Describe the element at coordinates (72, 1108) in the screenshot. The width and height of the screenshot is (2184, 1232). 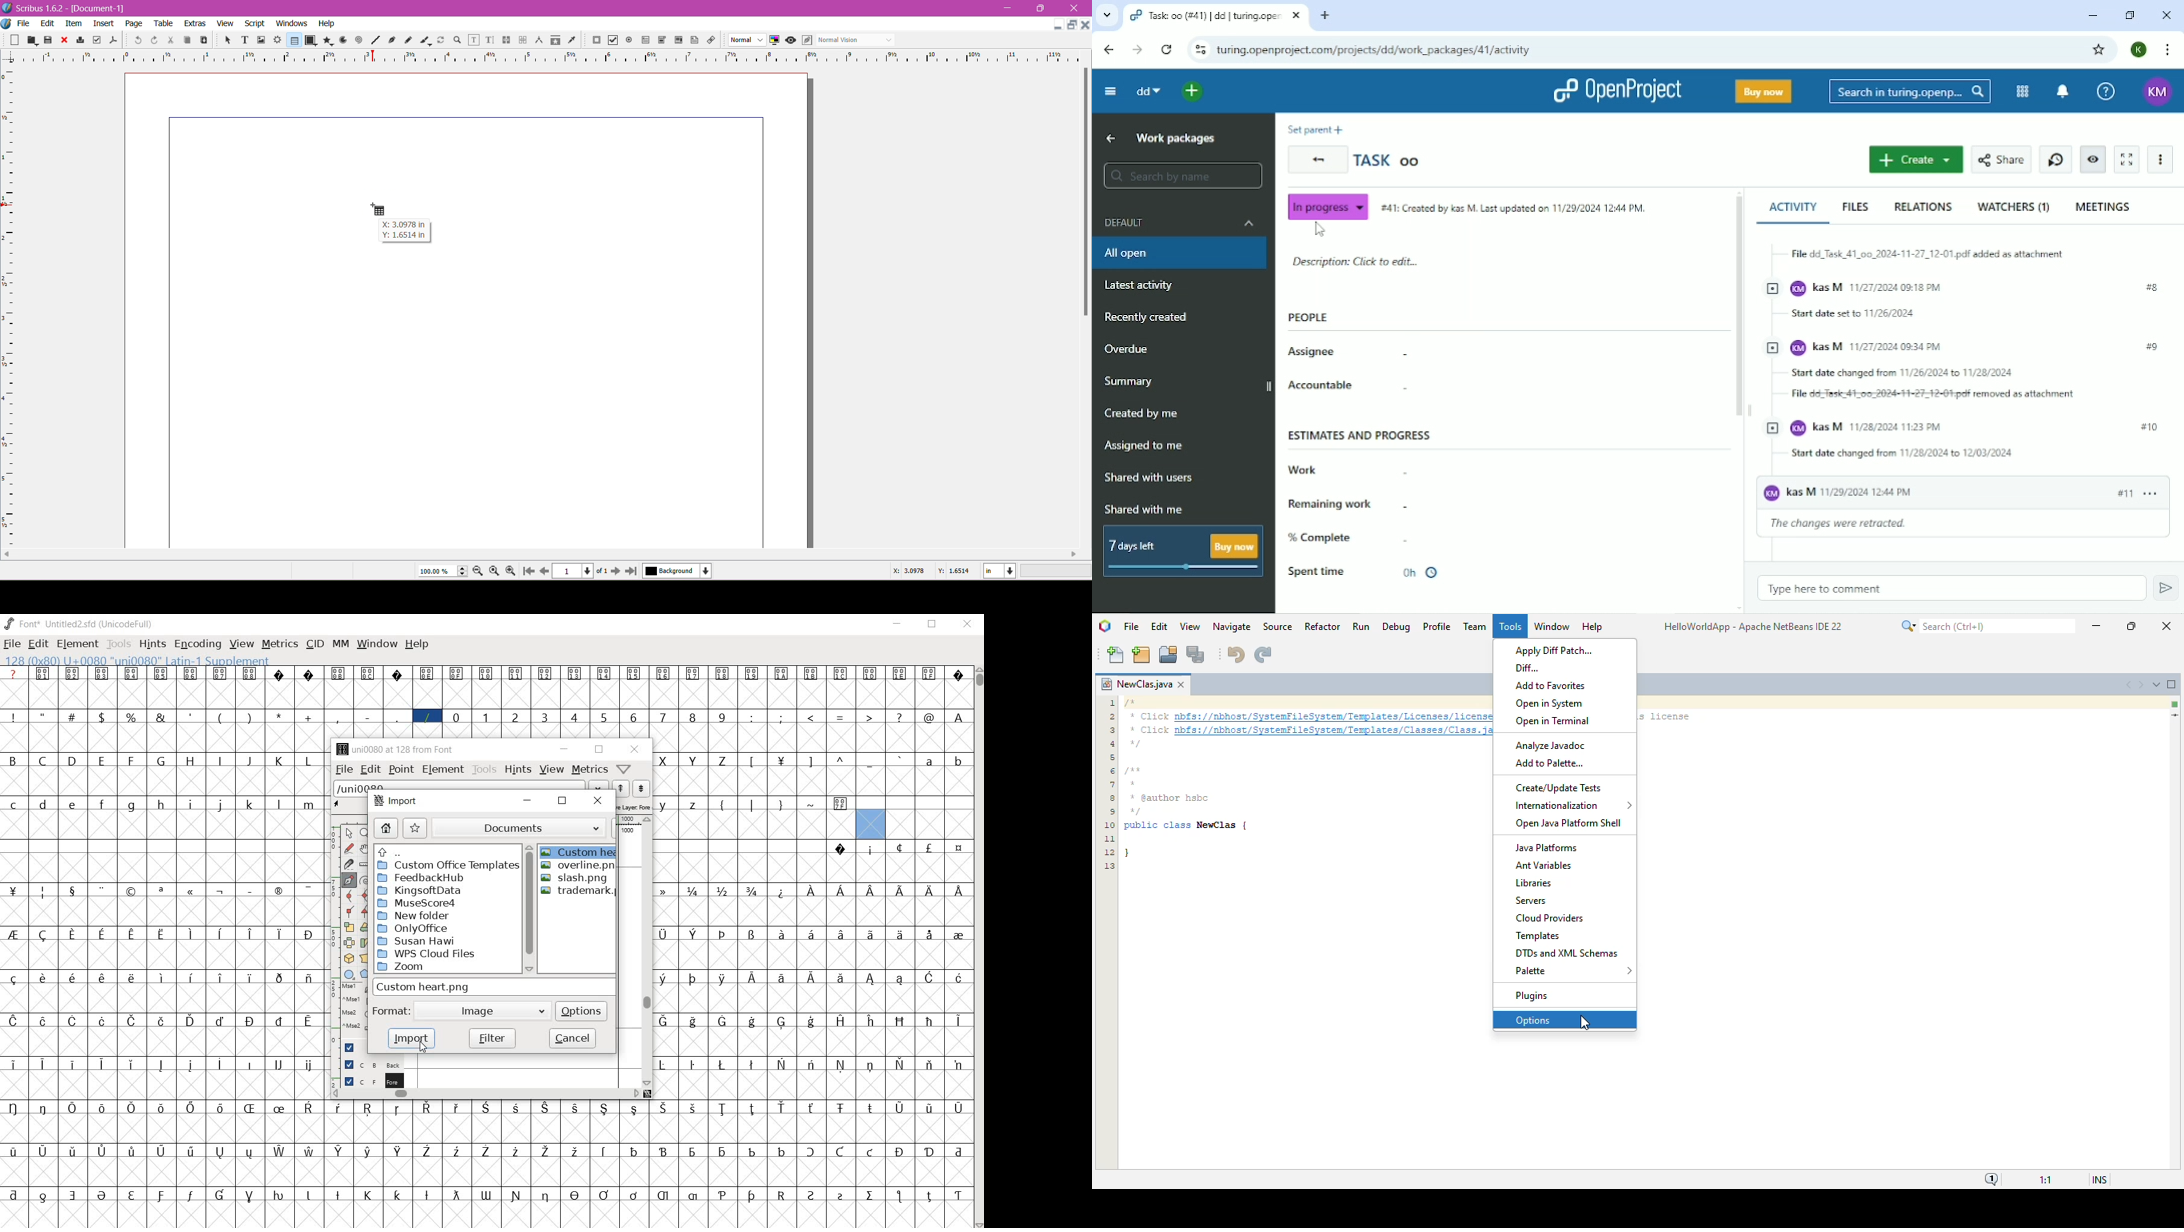
I see `glyph` at that location.